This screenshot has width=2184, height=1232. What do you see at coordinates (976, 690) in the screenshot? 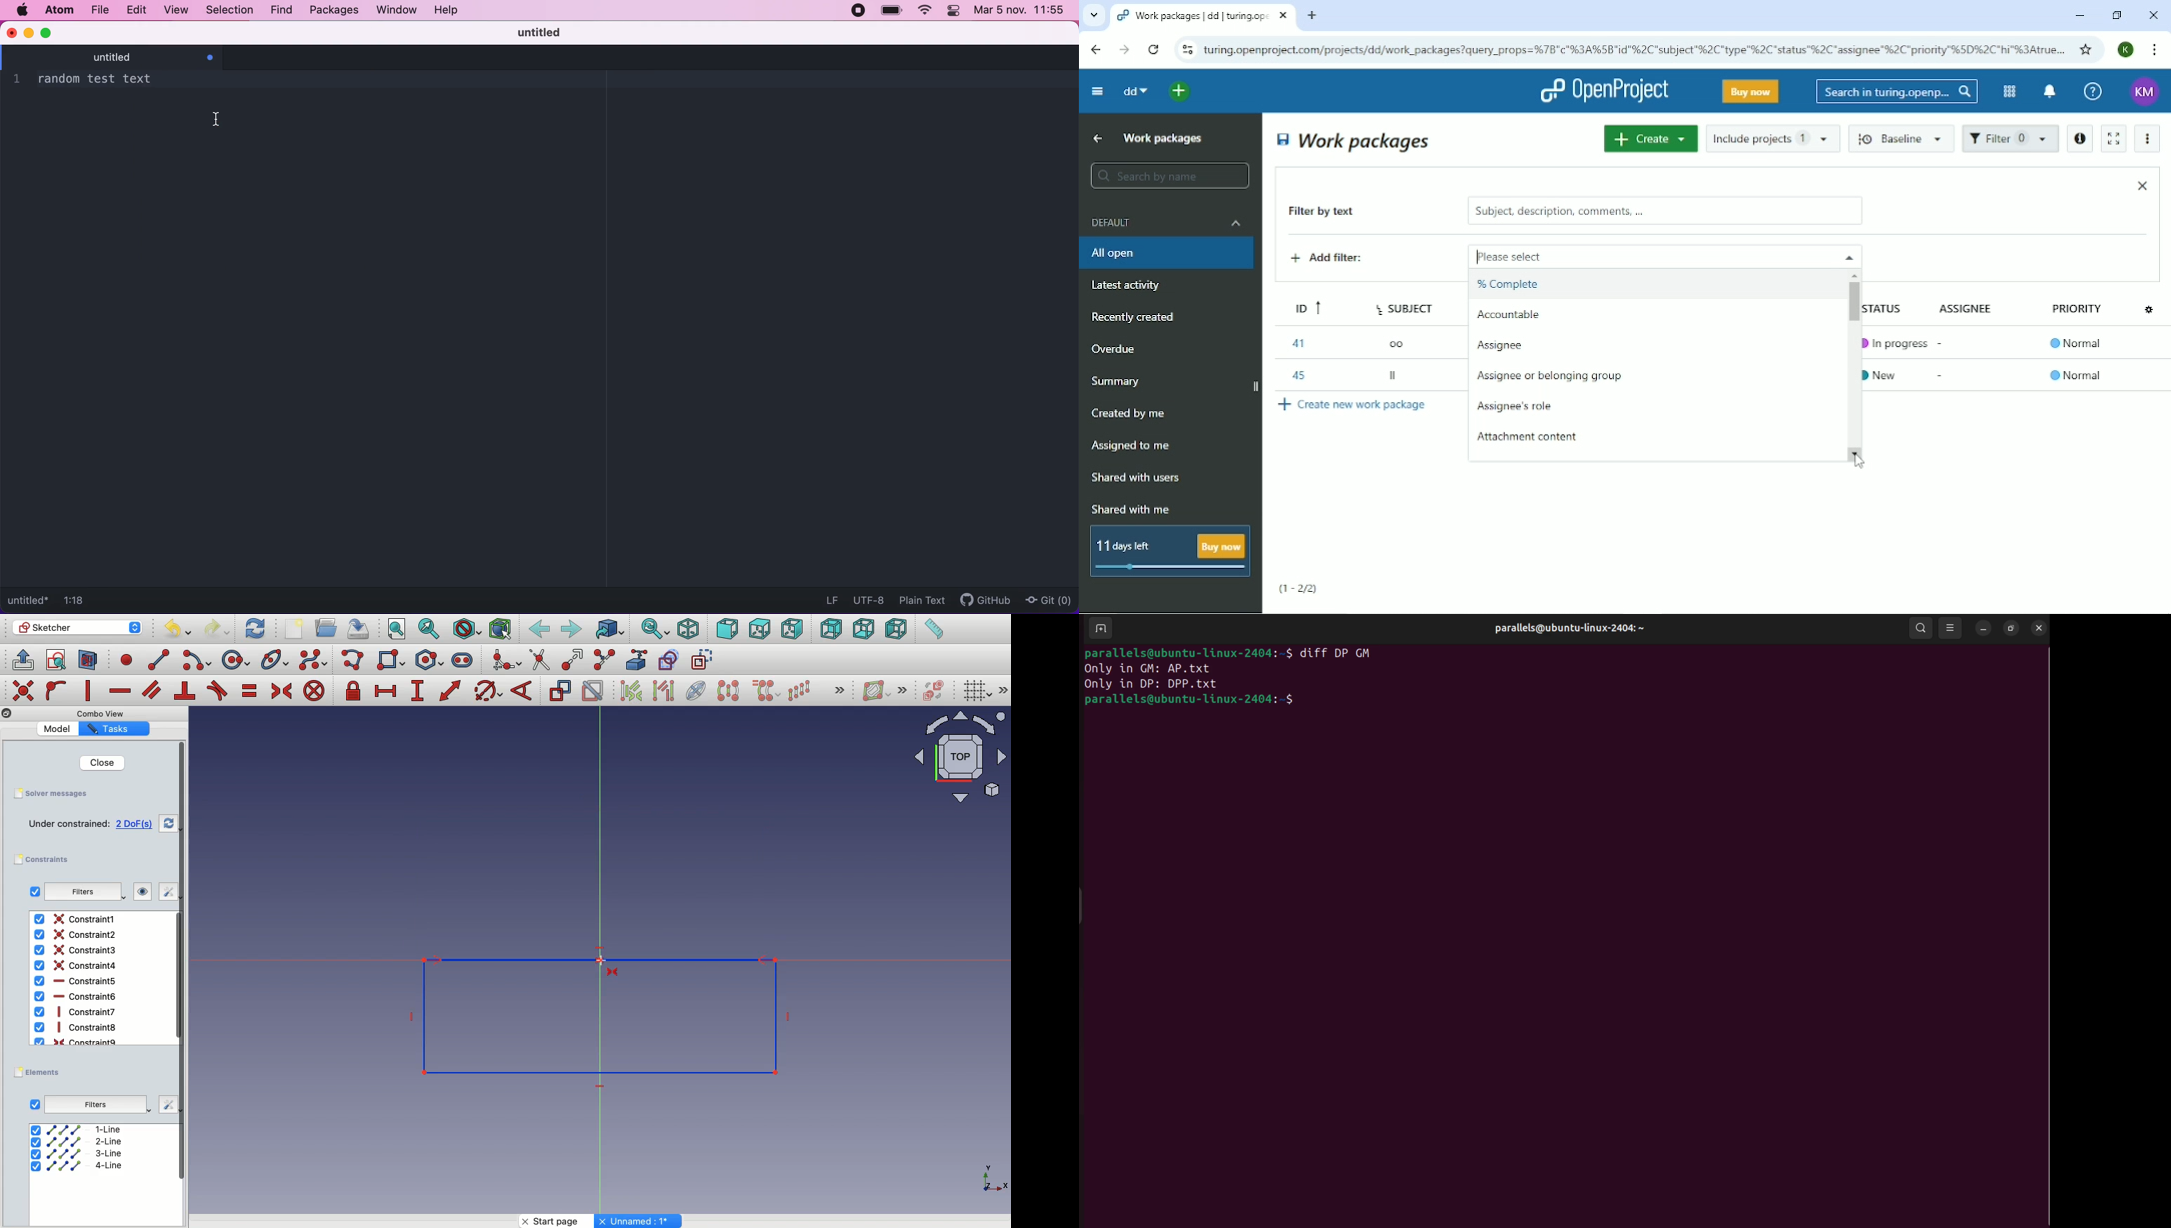
I see `Toggle grid` at bounding box center [976, 690].